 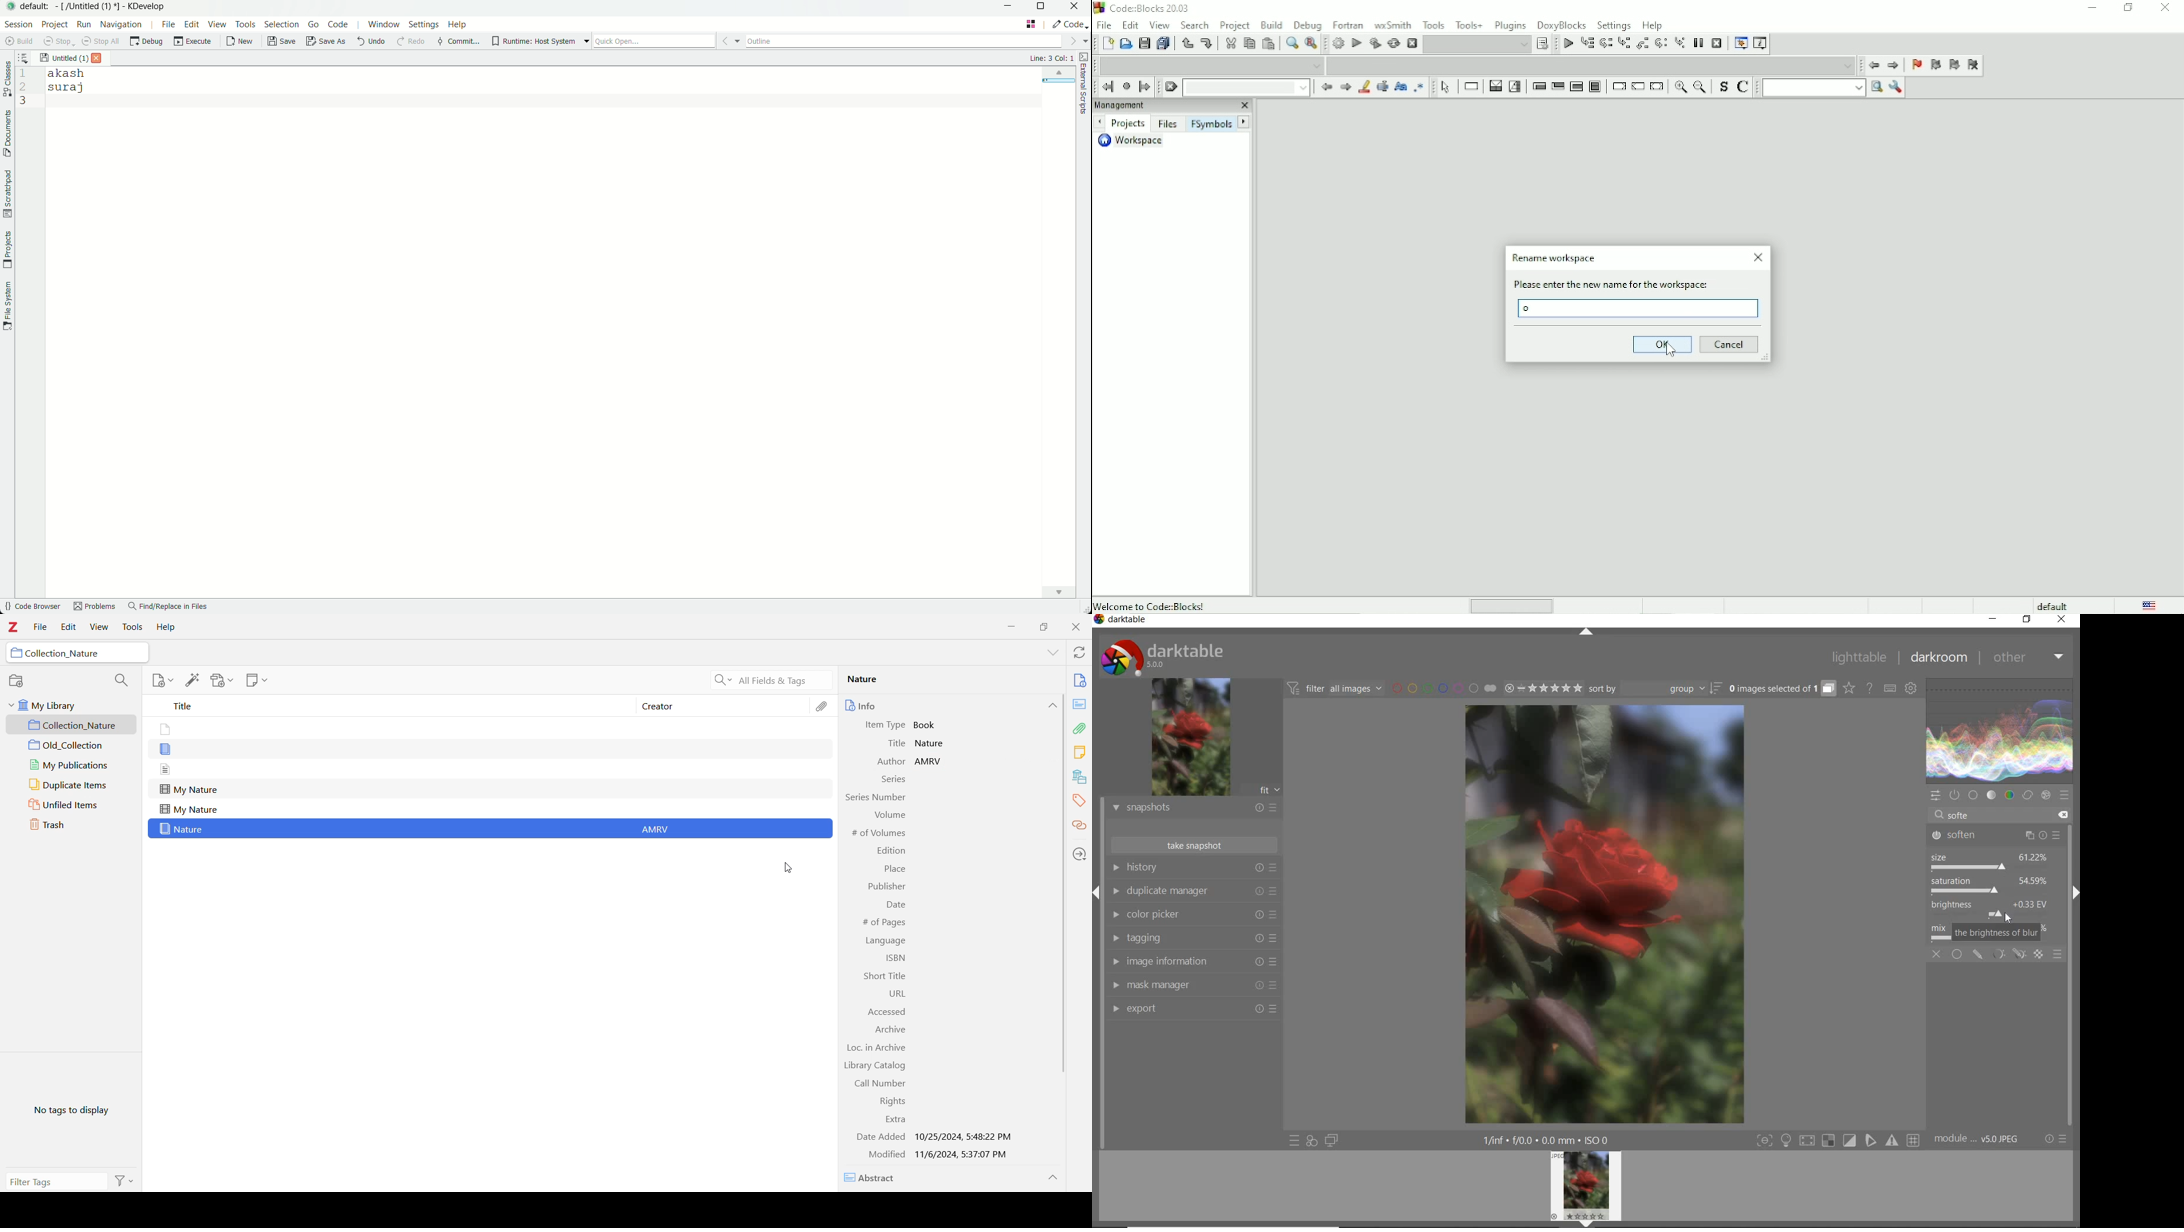 I want to click on Library Catalog, so click(x=874, y=1067).